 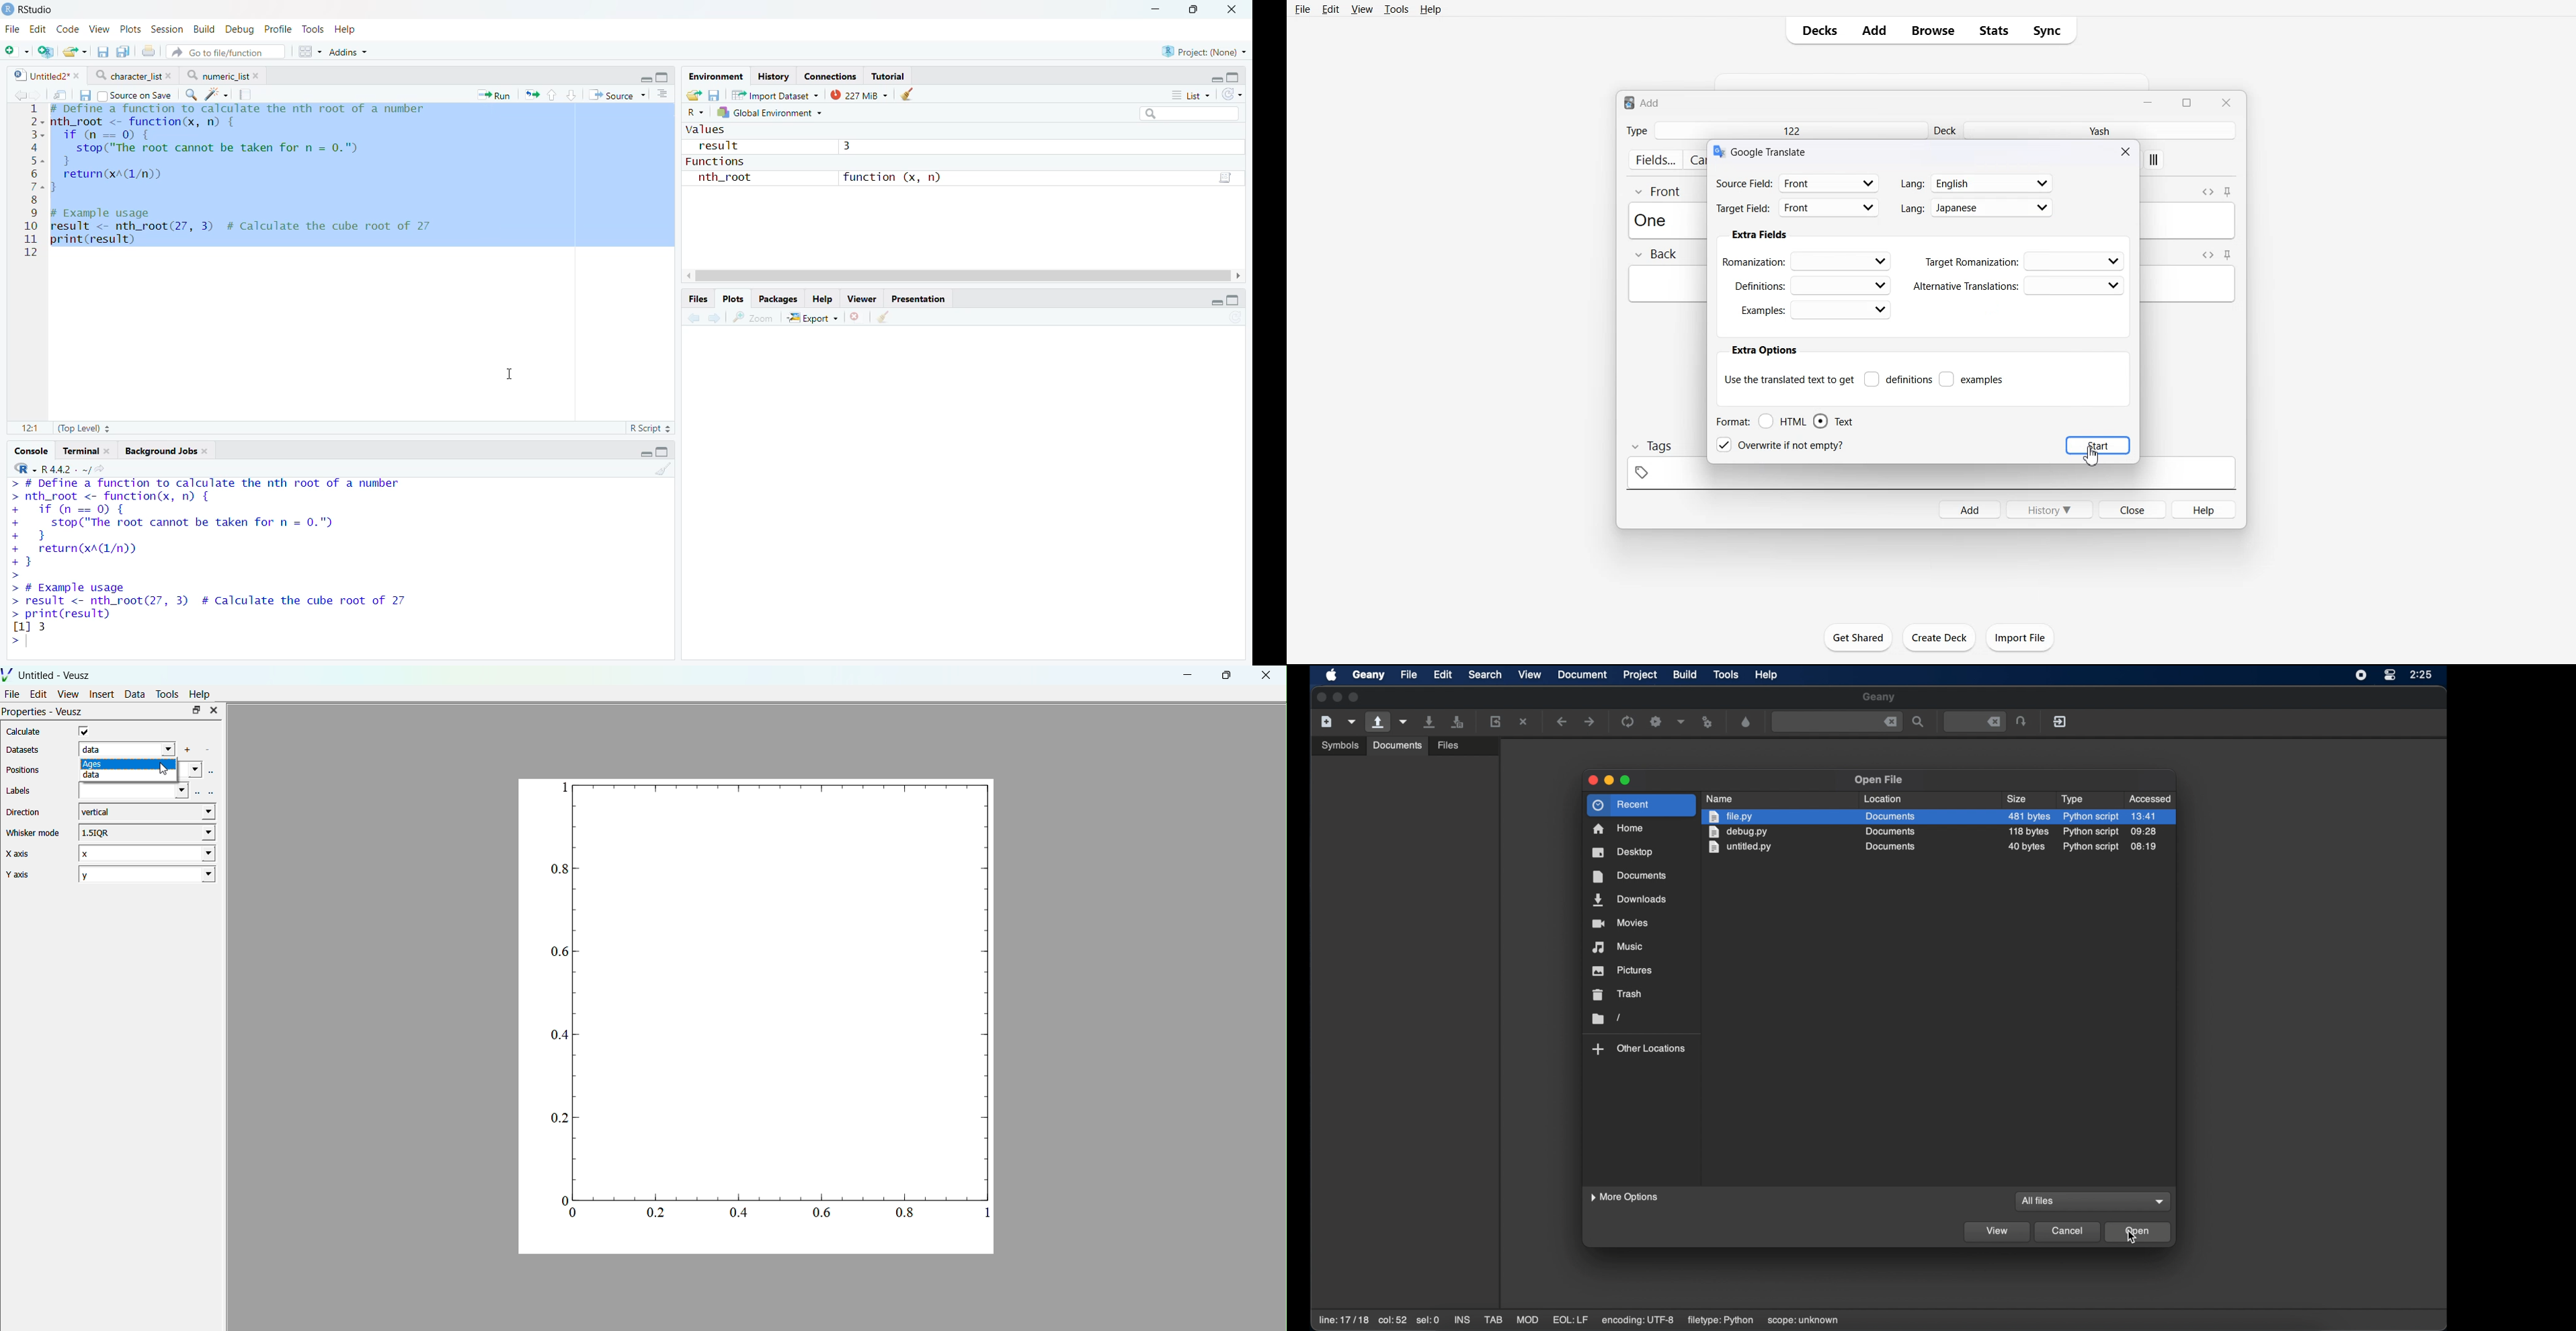 I want to click on Full Height, so click(x=1234, y=75).